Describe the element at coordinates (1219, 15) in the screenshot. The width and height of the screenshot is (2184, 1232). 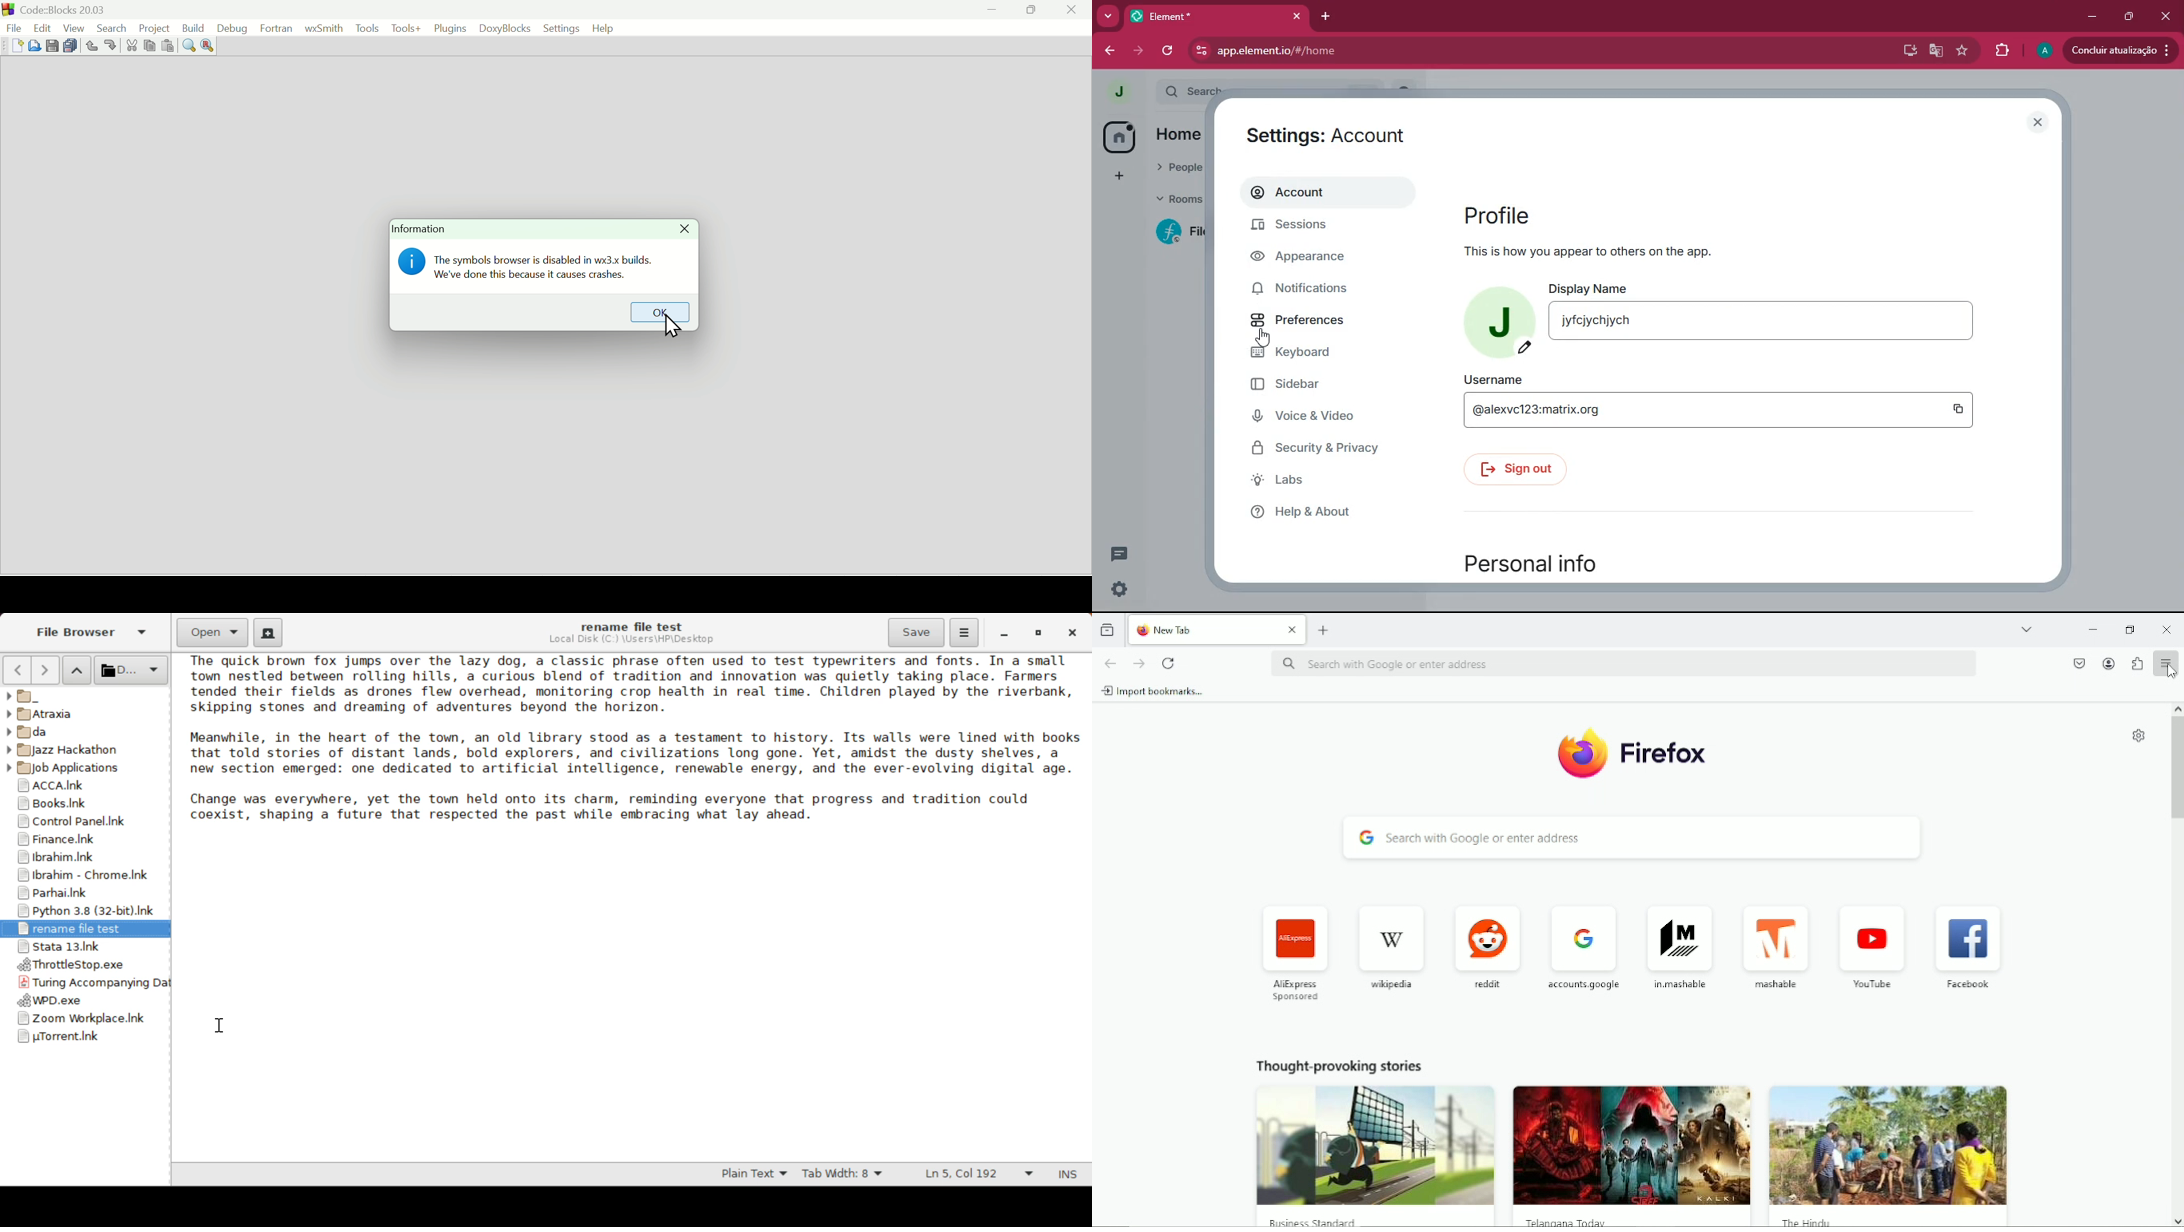
I see `element` at that location.